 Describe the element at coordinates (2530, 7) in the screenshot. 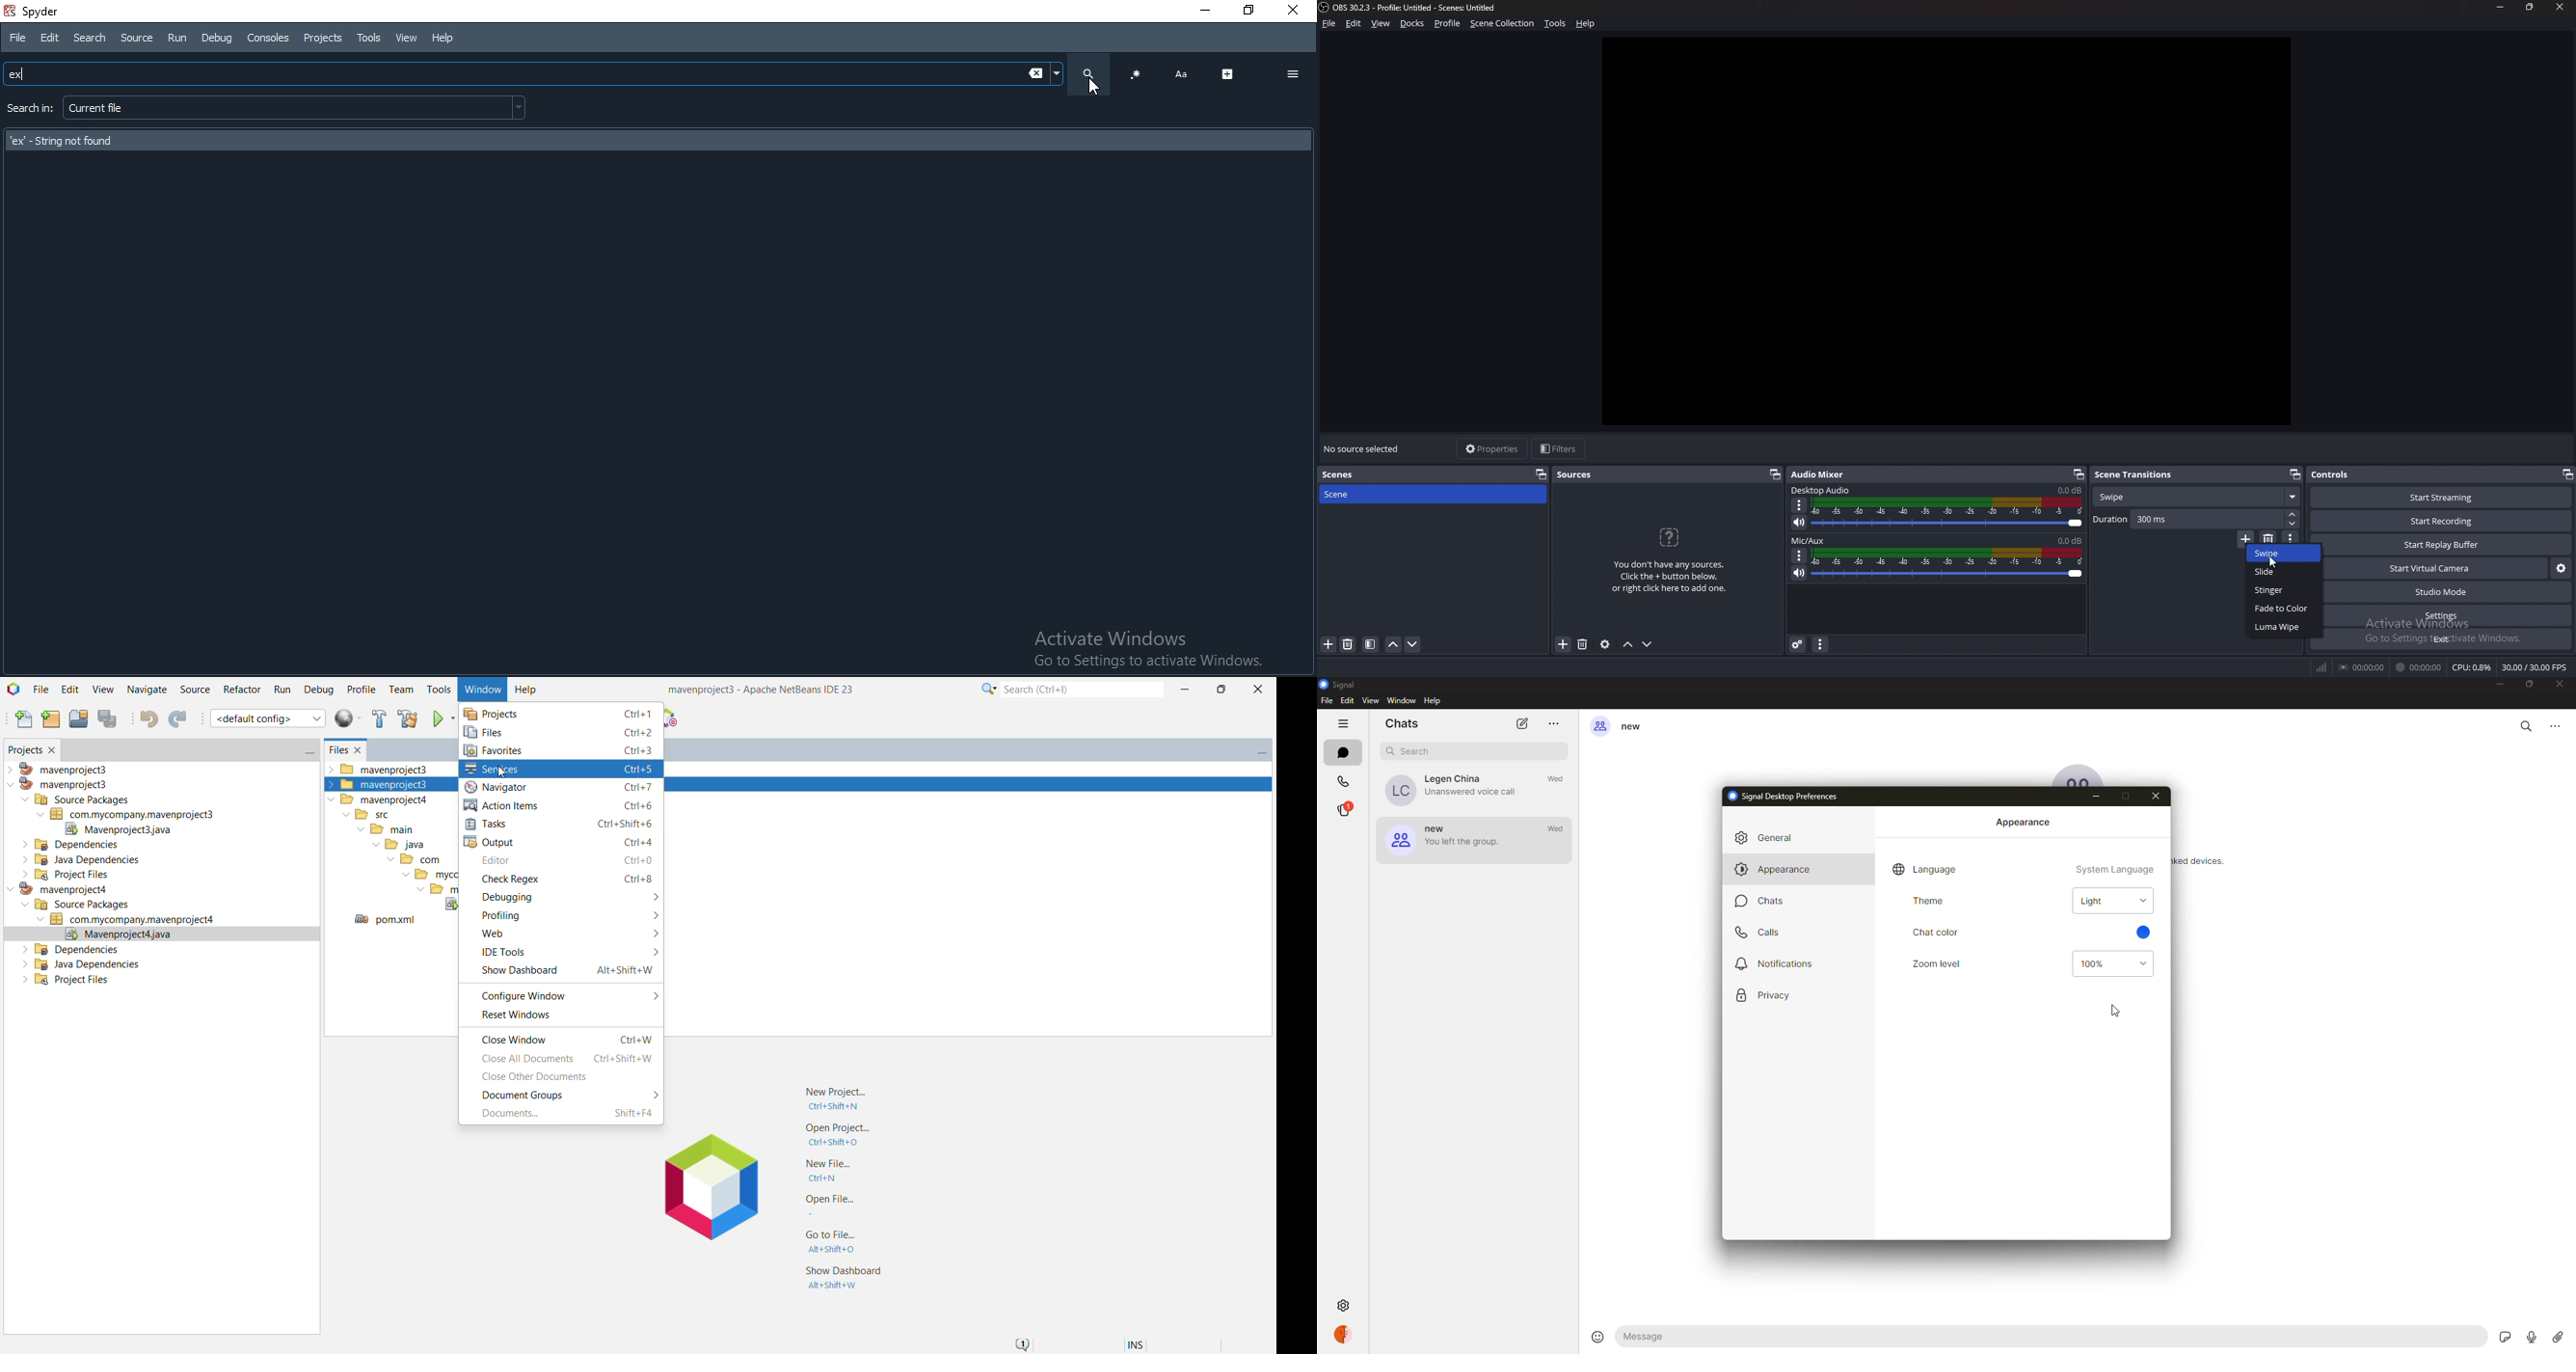

I see `resize` at that location.